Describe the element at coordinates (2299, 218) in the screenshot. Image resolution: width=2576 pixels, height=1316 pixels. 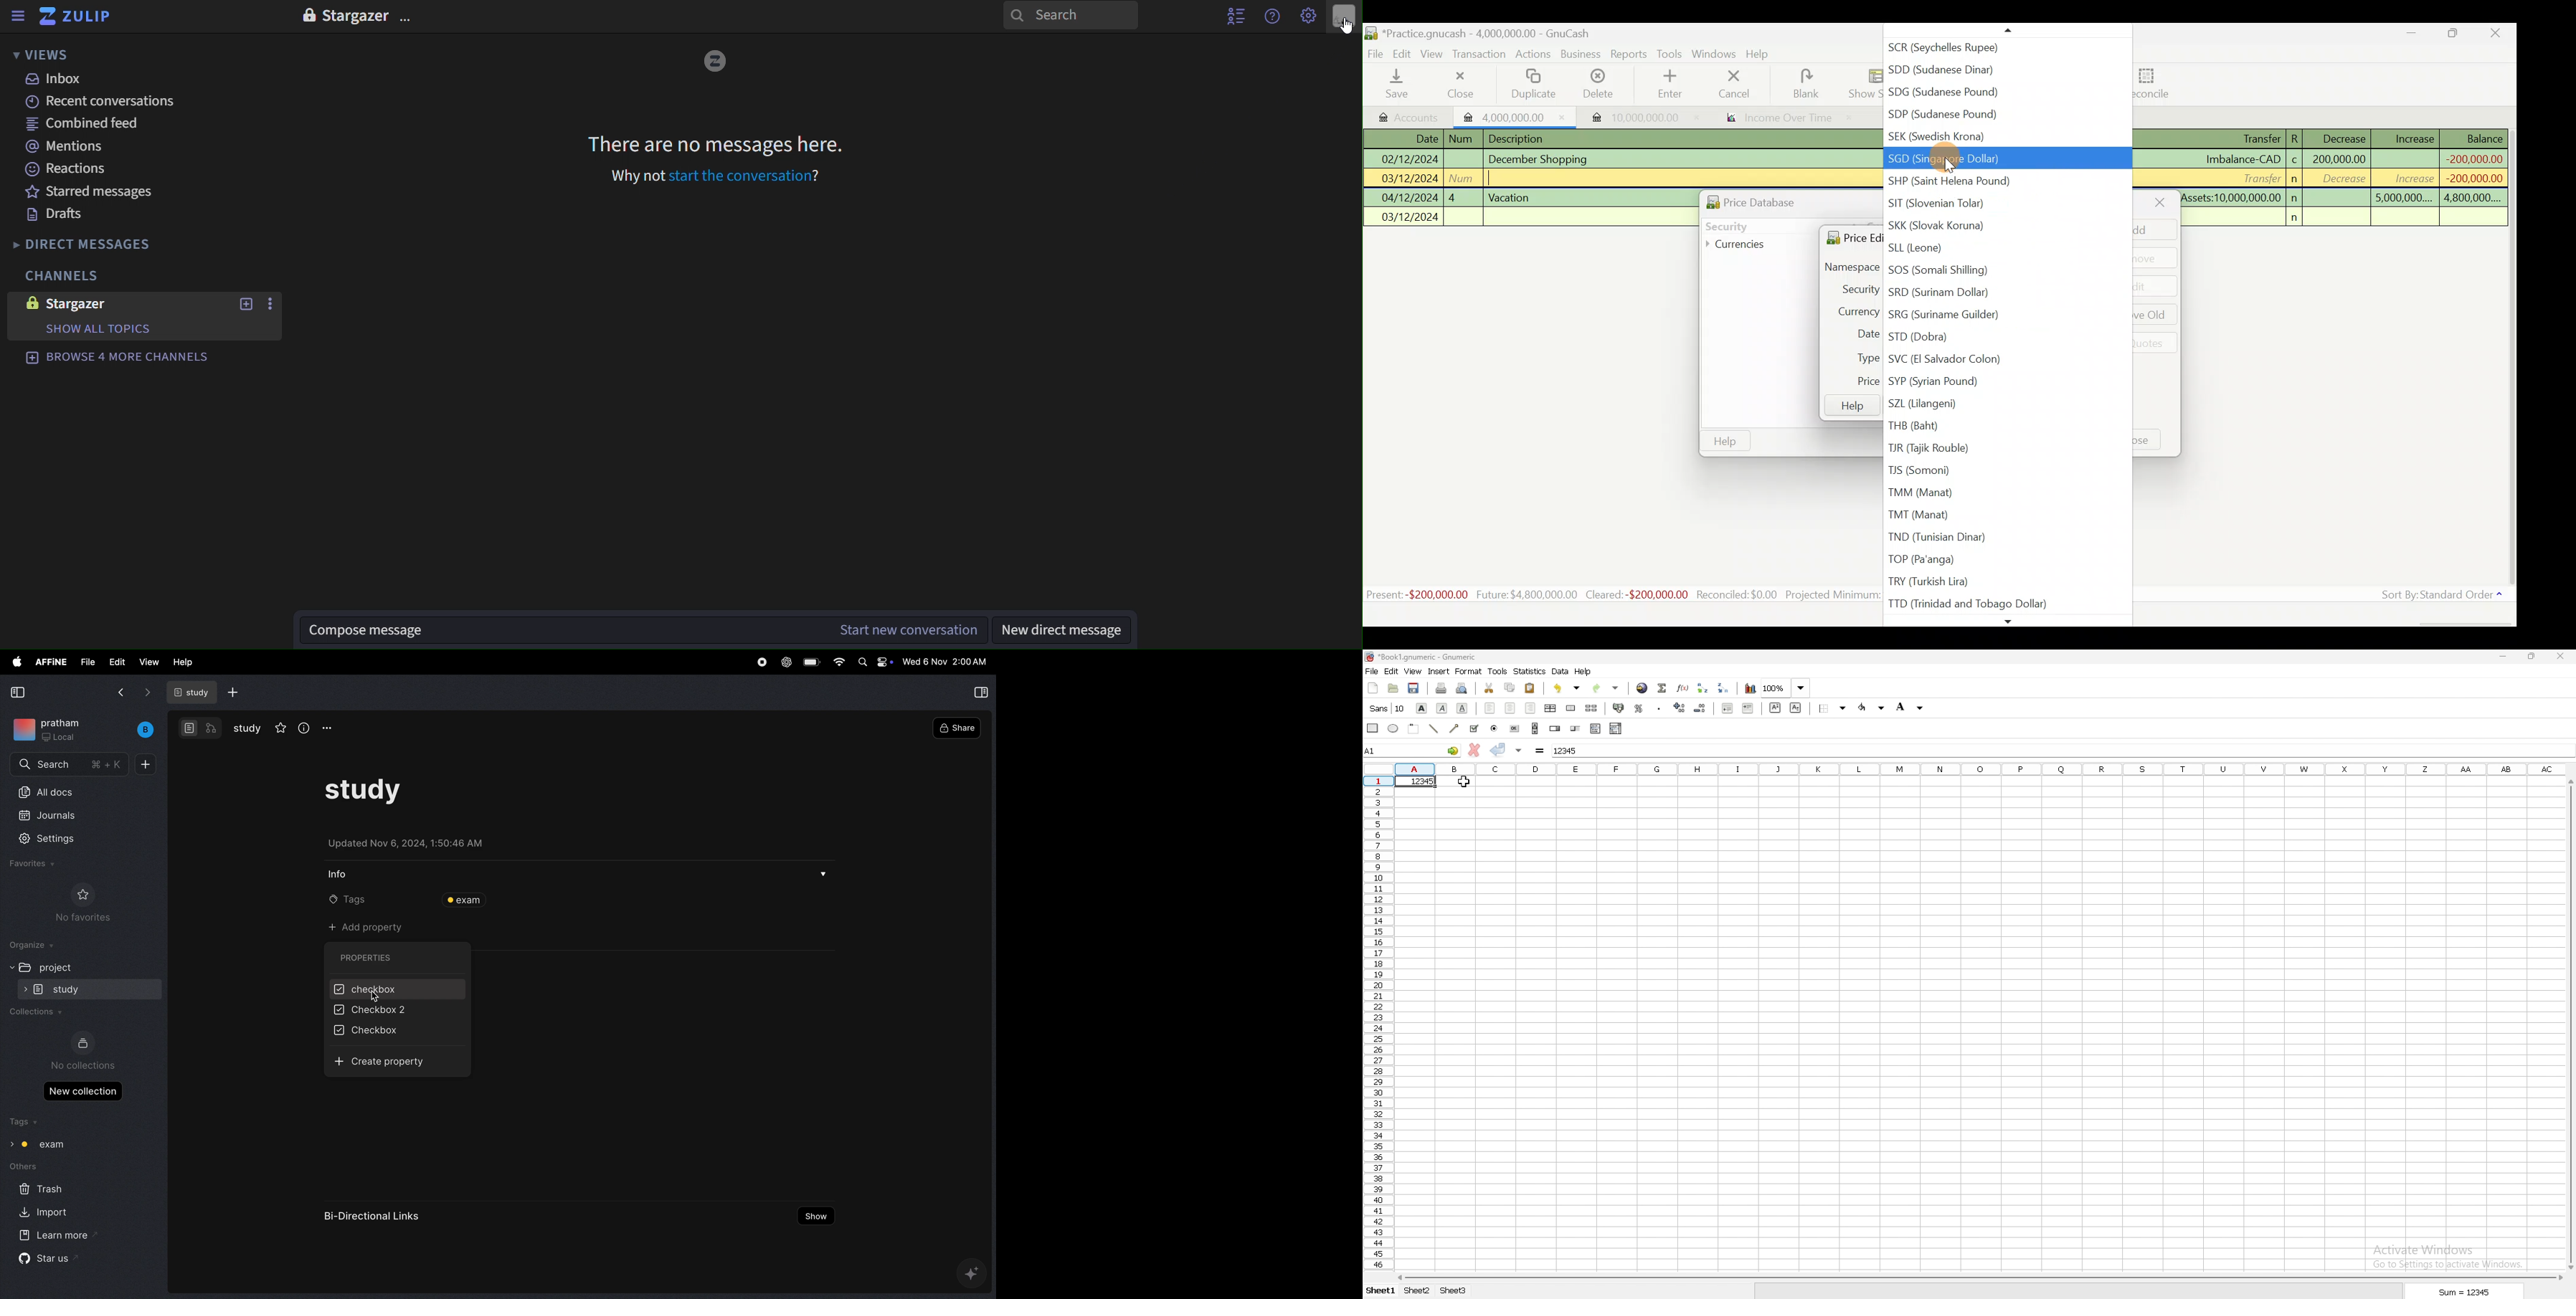
I see `n` at that location.